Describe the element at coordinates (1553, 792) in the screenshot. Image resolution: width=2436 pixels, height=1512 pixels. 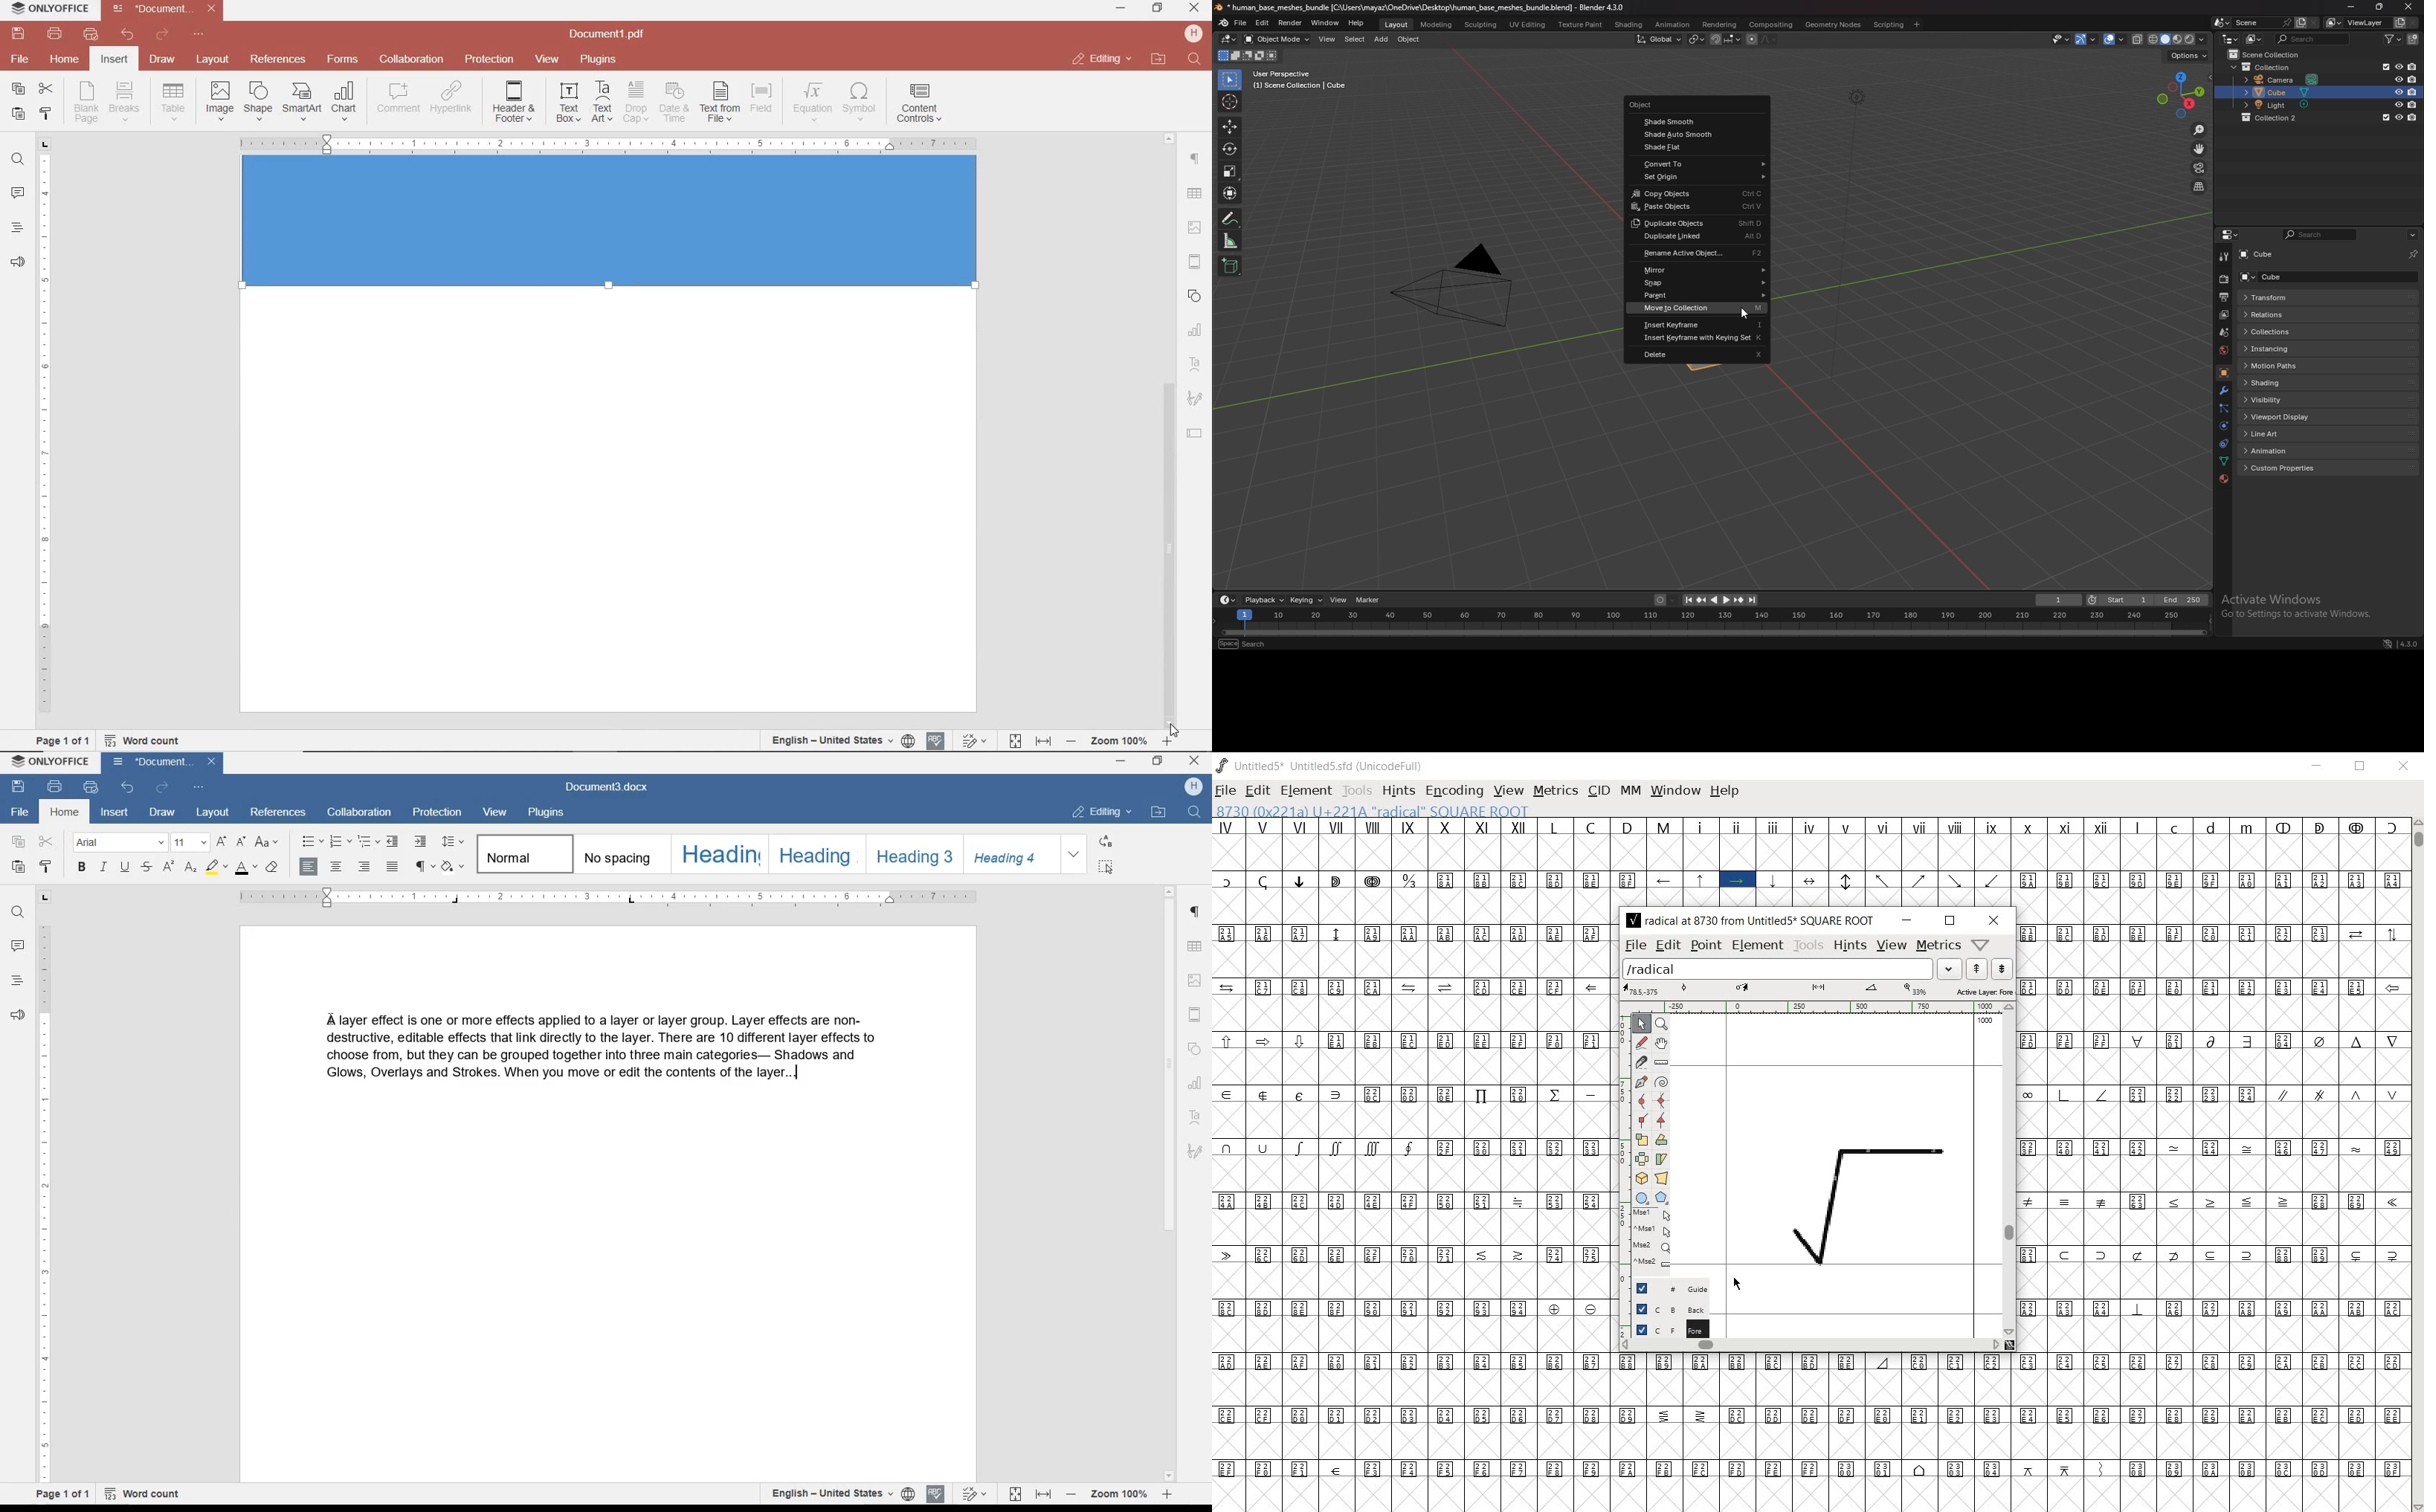
I see `METRICS` at that location.